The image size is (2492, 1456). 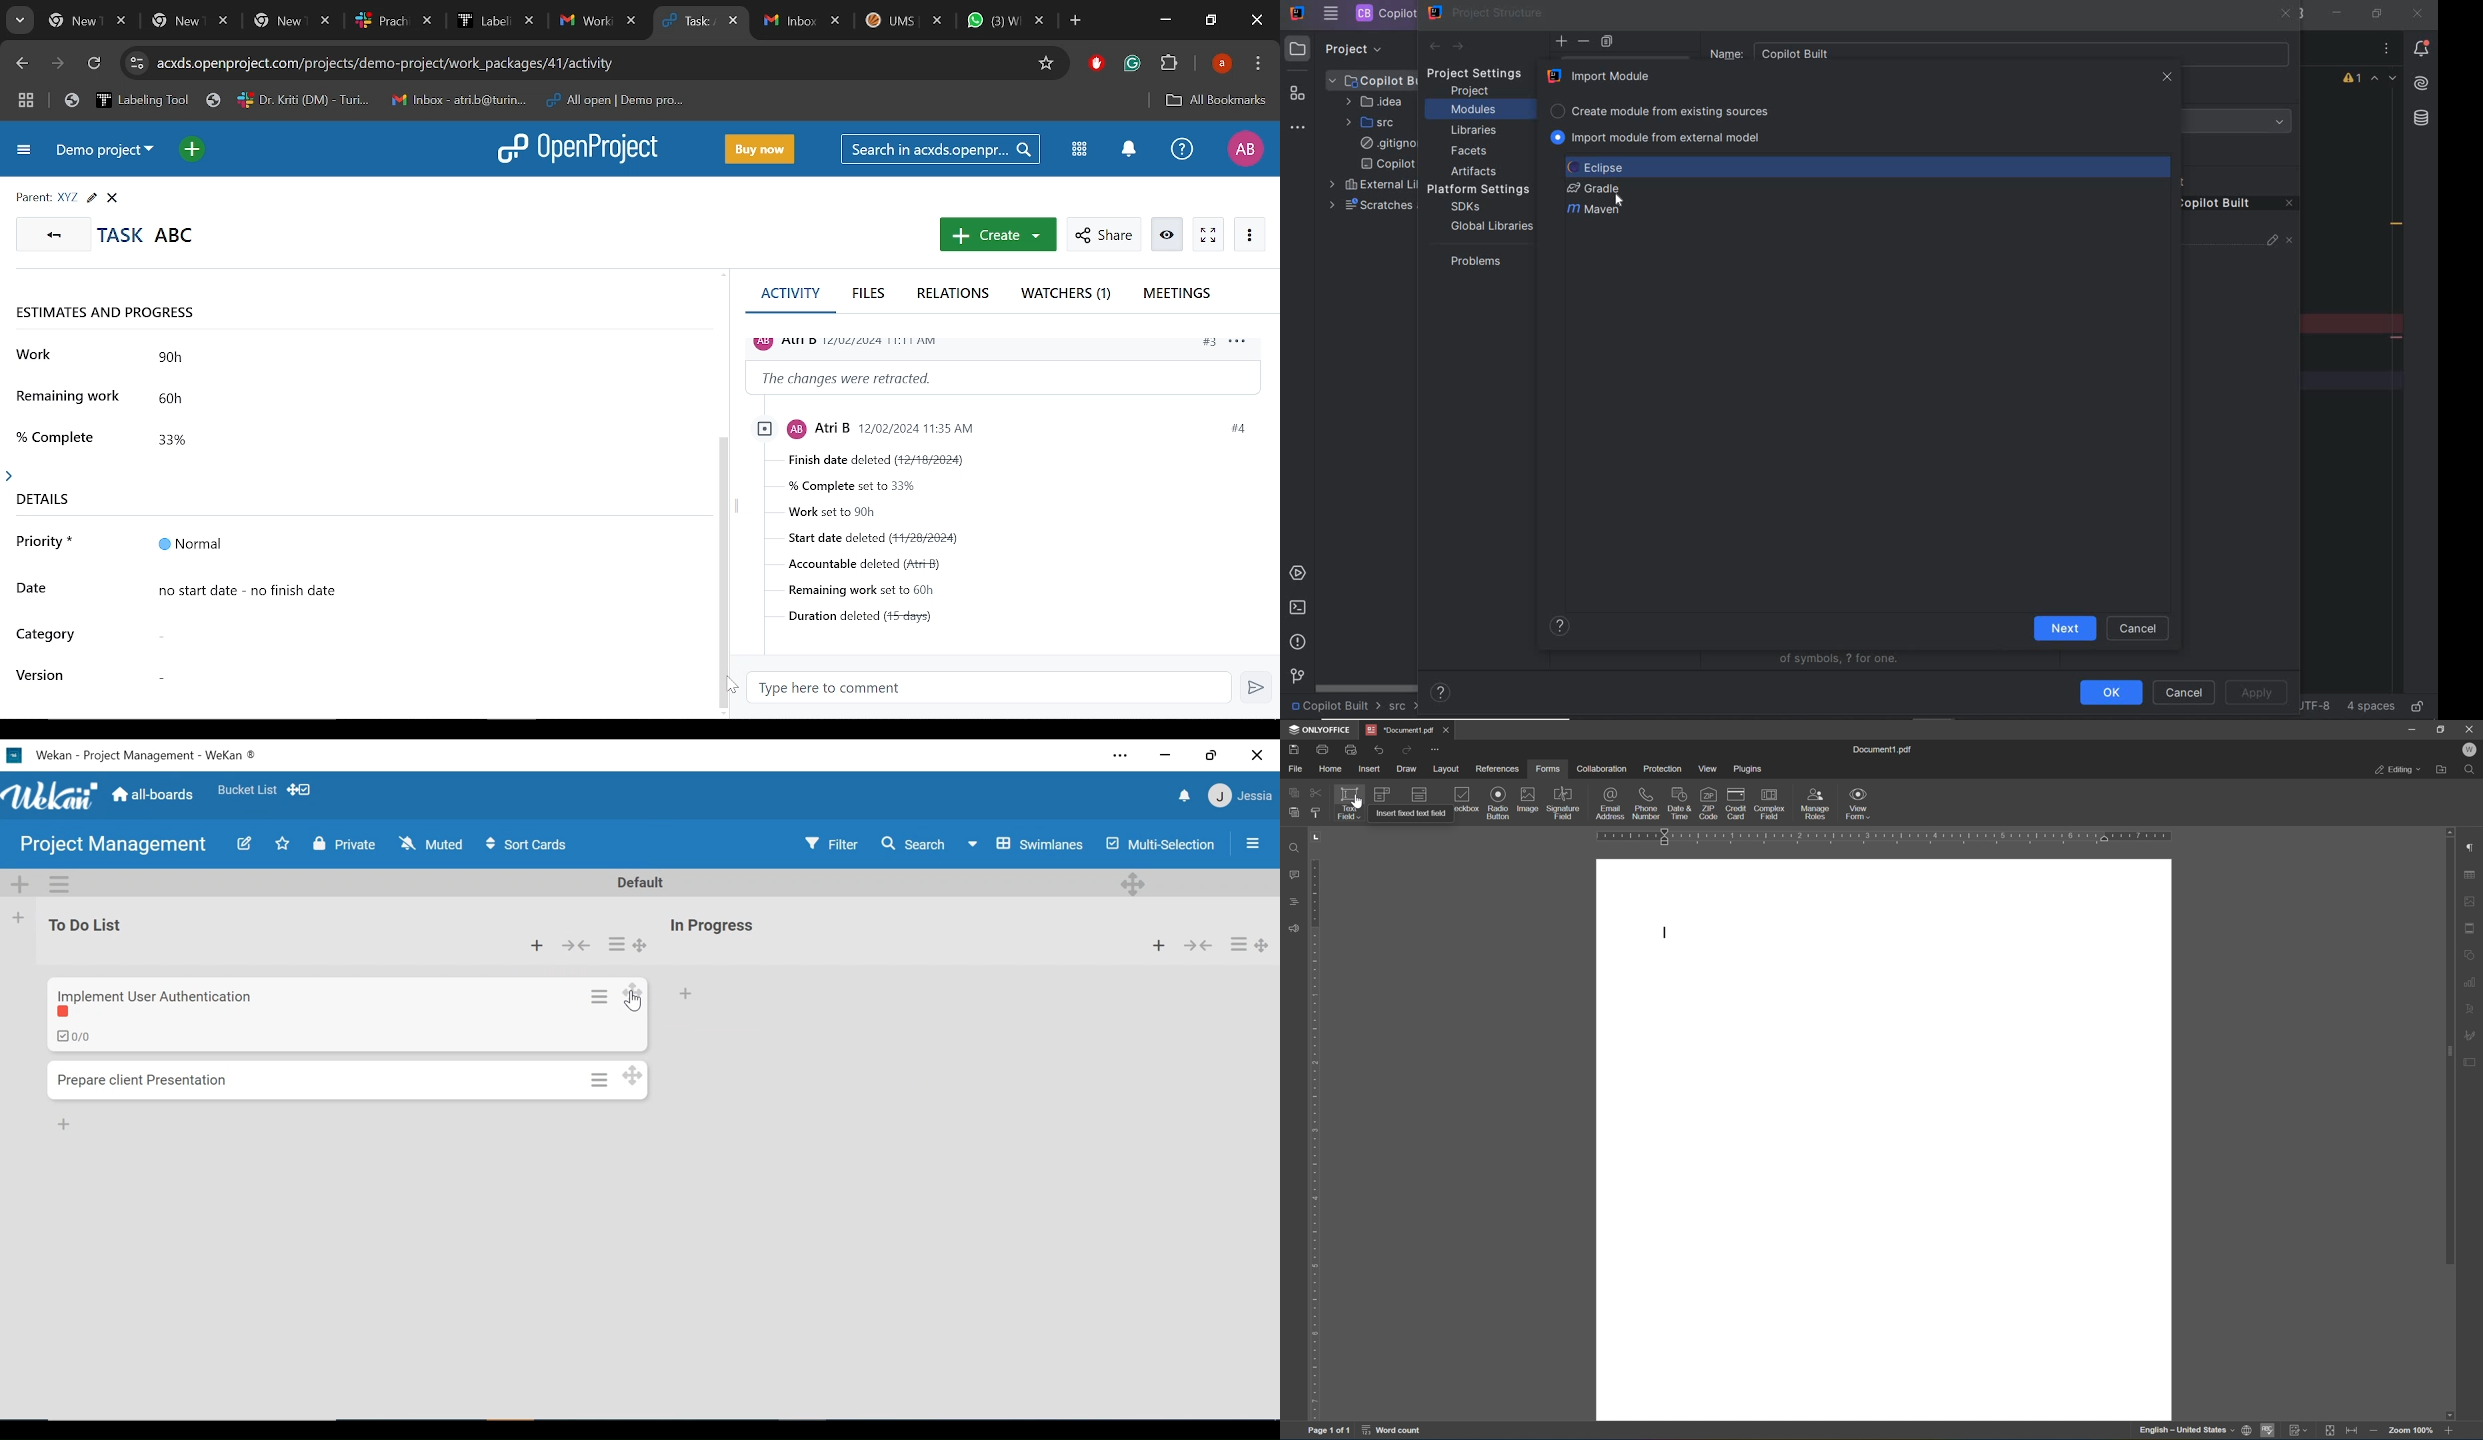 What do you see at coordinates (2468, 955) in the screenshot?
I see `shape settings` at bounding box center [2468, 955].